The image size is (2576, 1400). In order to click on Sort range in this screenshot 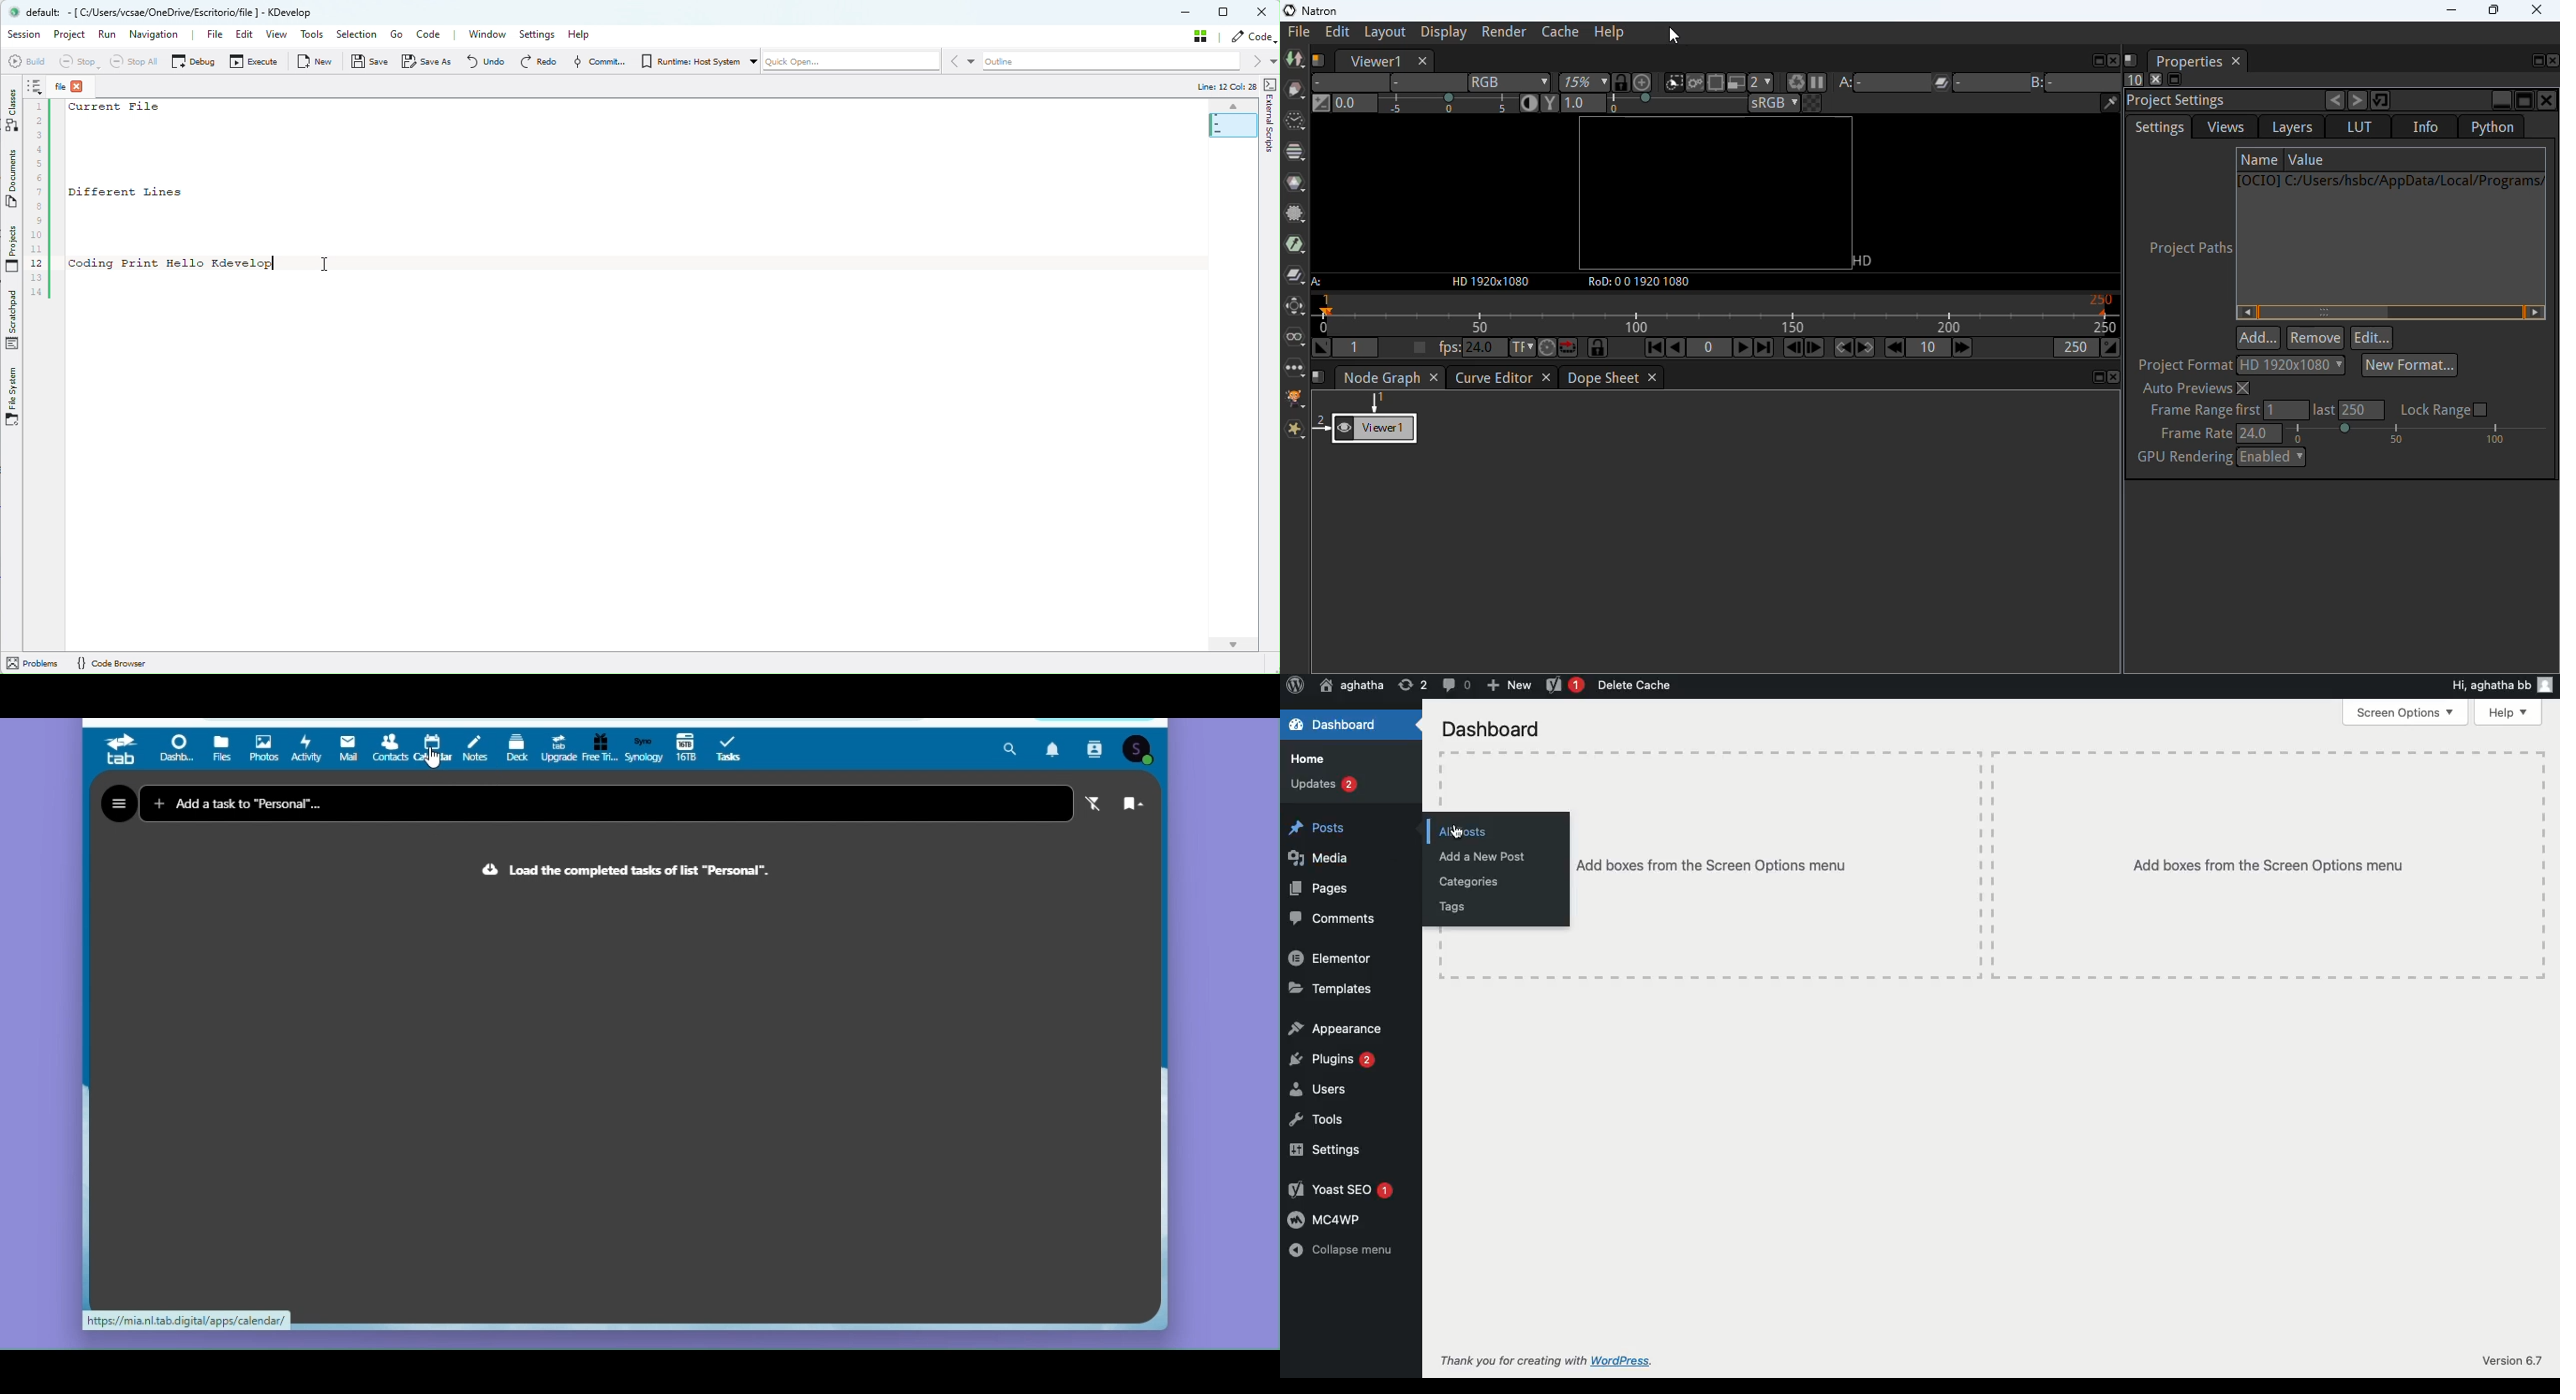, I will do `click(1132, 807)`.